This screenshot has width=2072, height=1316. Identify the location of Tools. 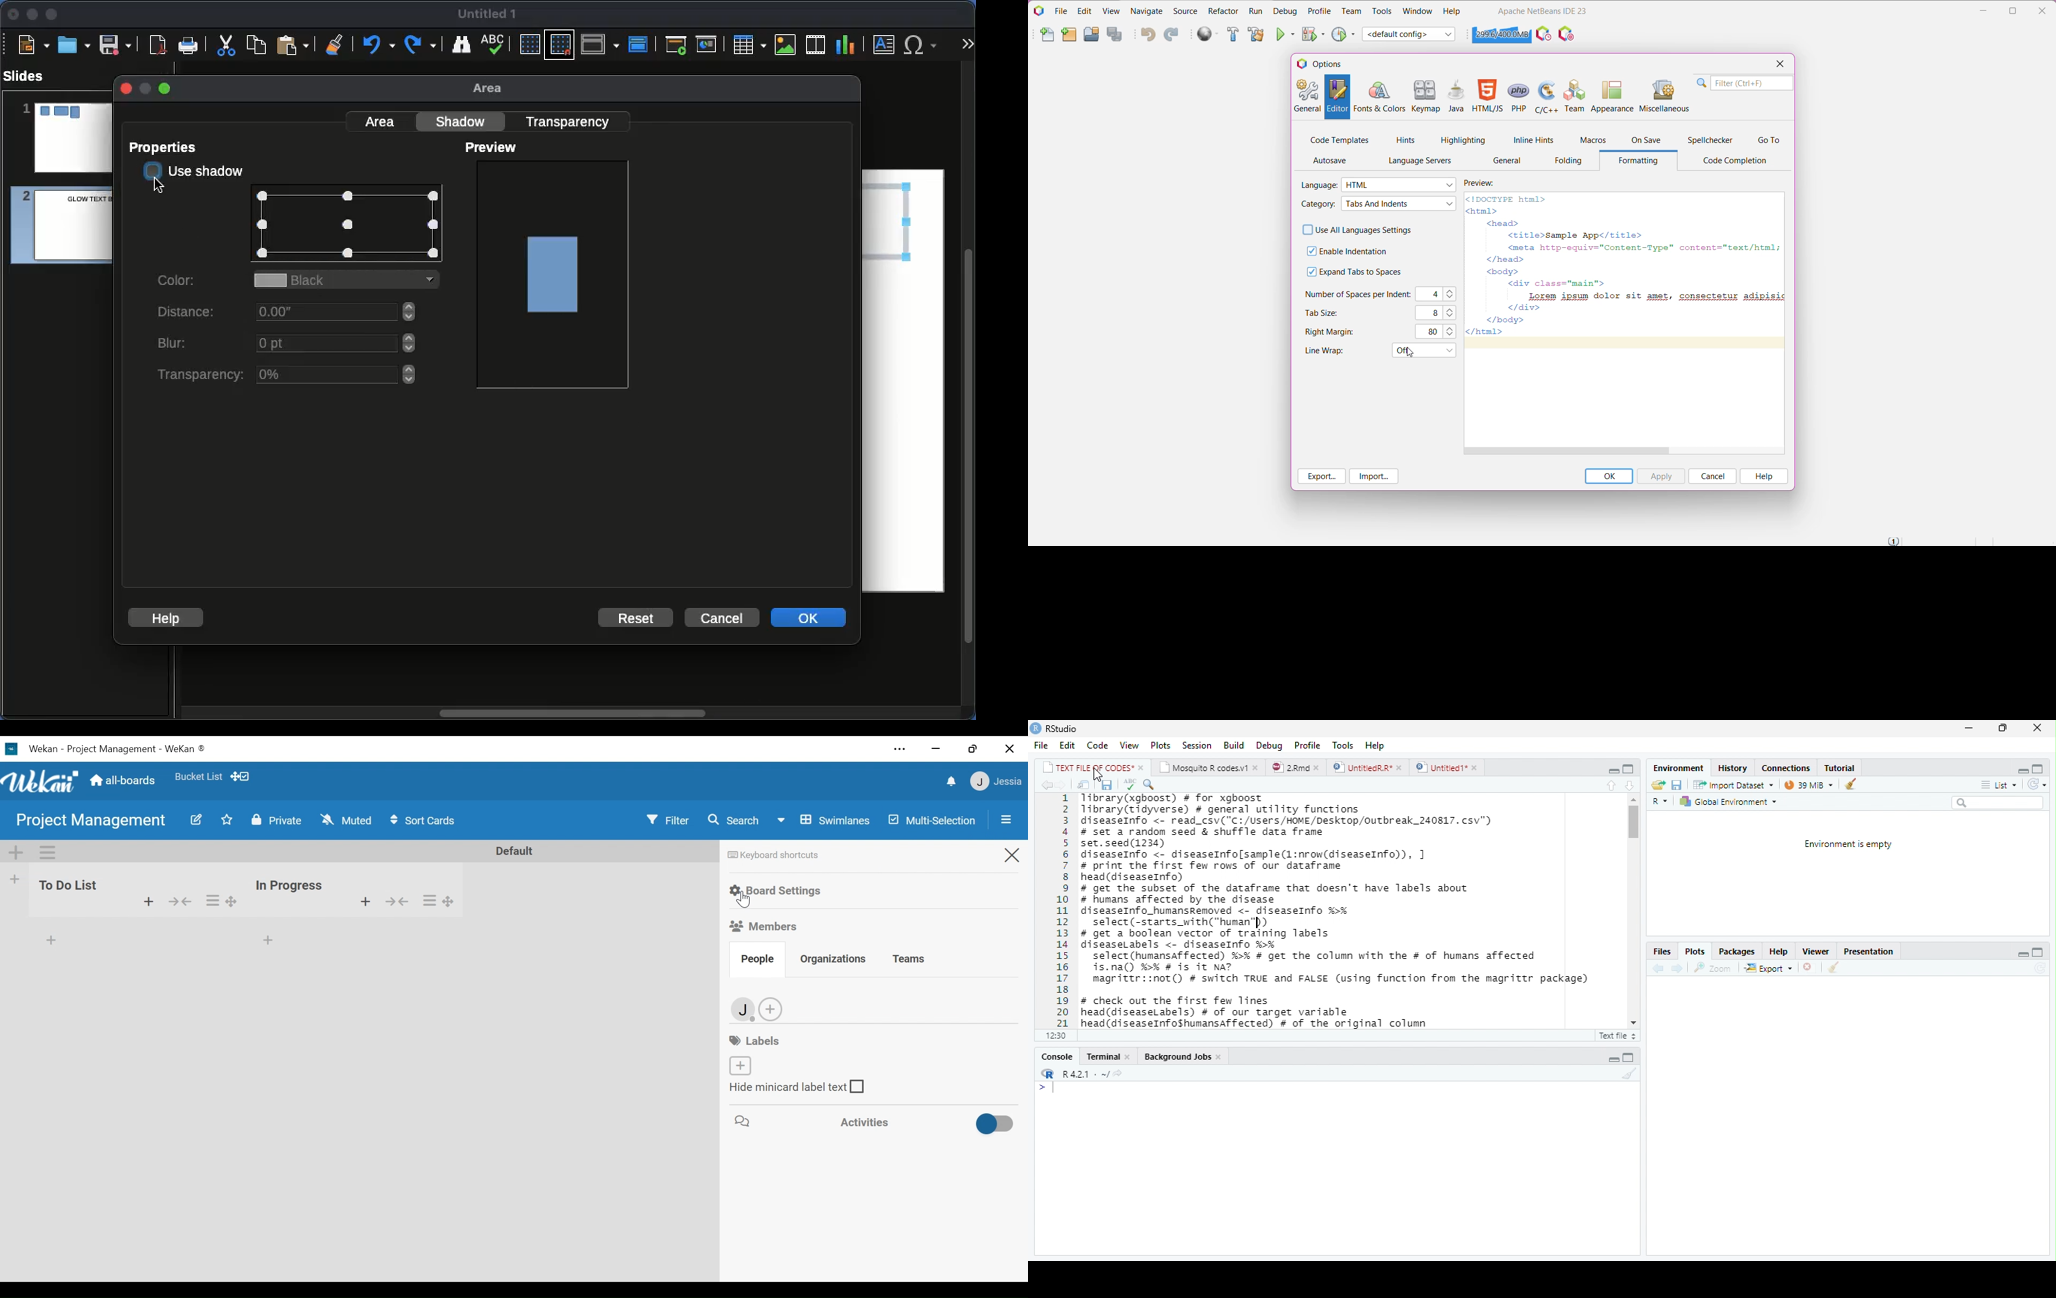
(1343, 745).